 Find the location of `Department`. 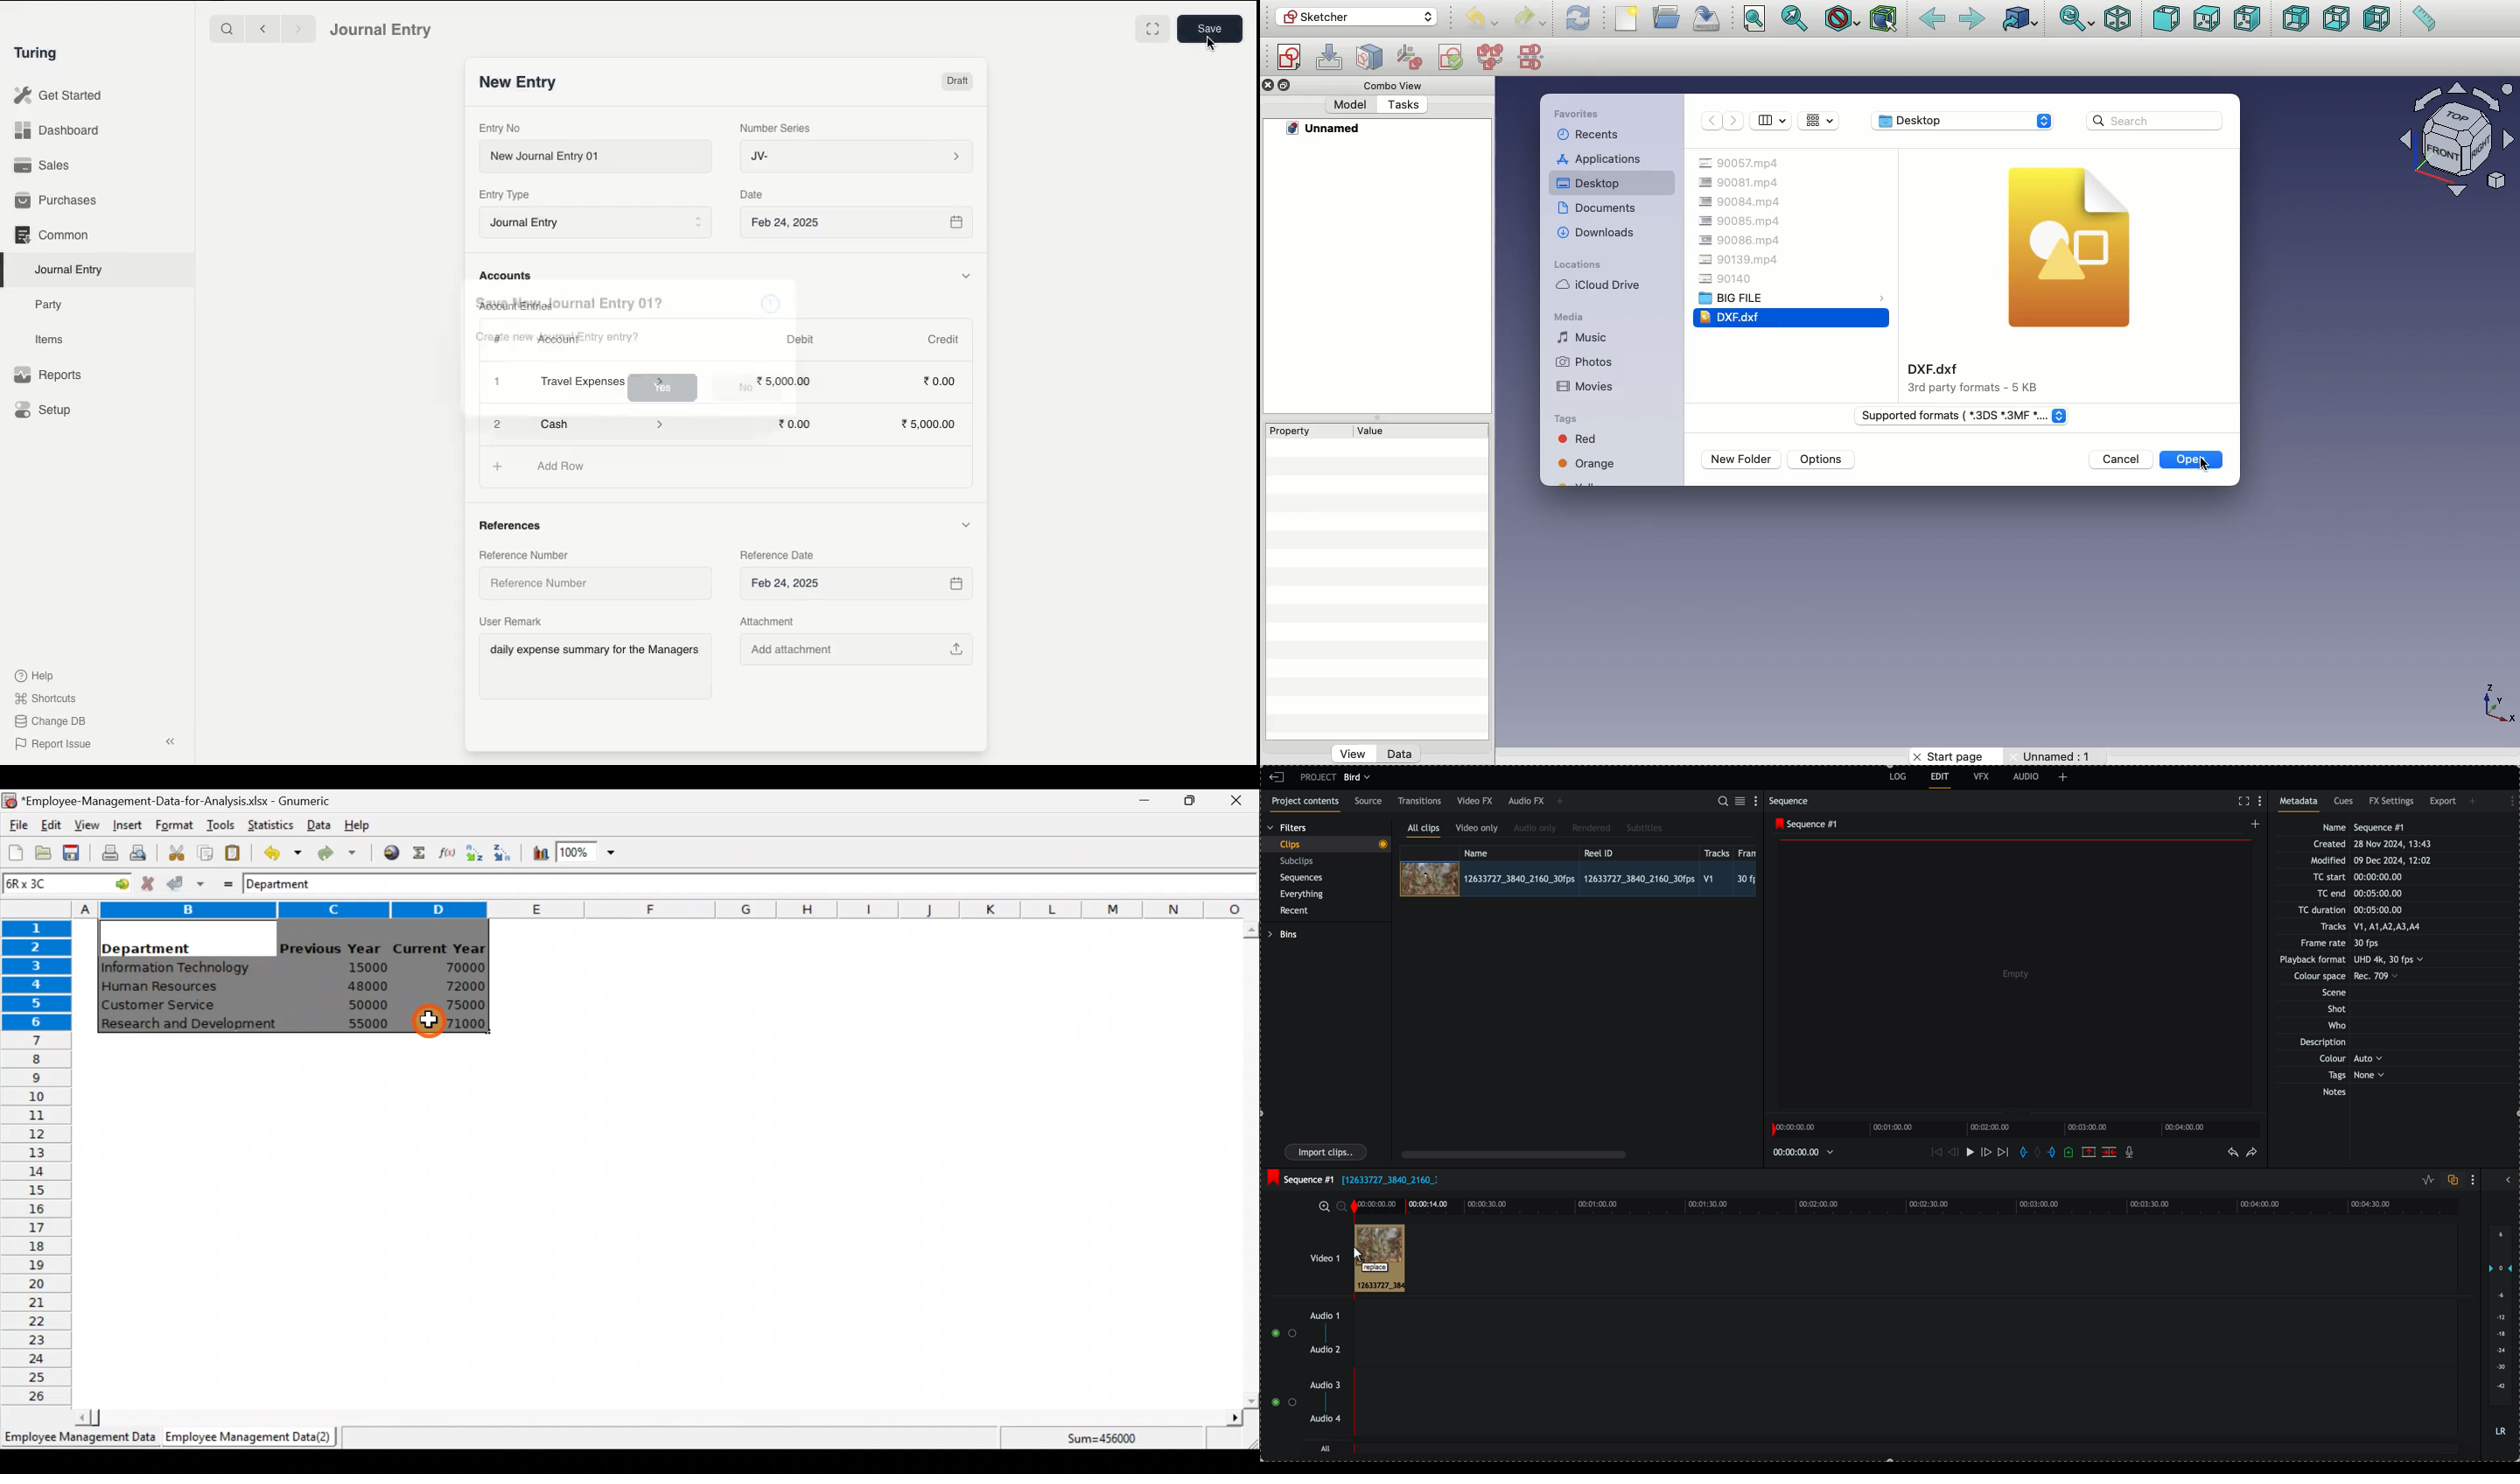

Department is located at coordinates (146, 945).